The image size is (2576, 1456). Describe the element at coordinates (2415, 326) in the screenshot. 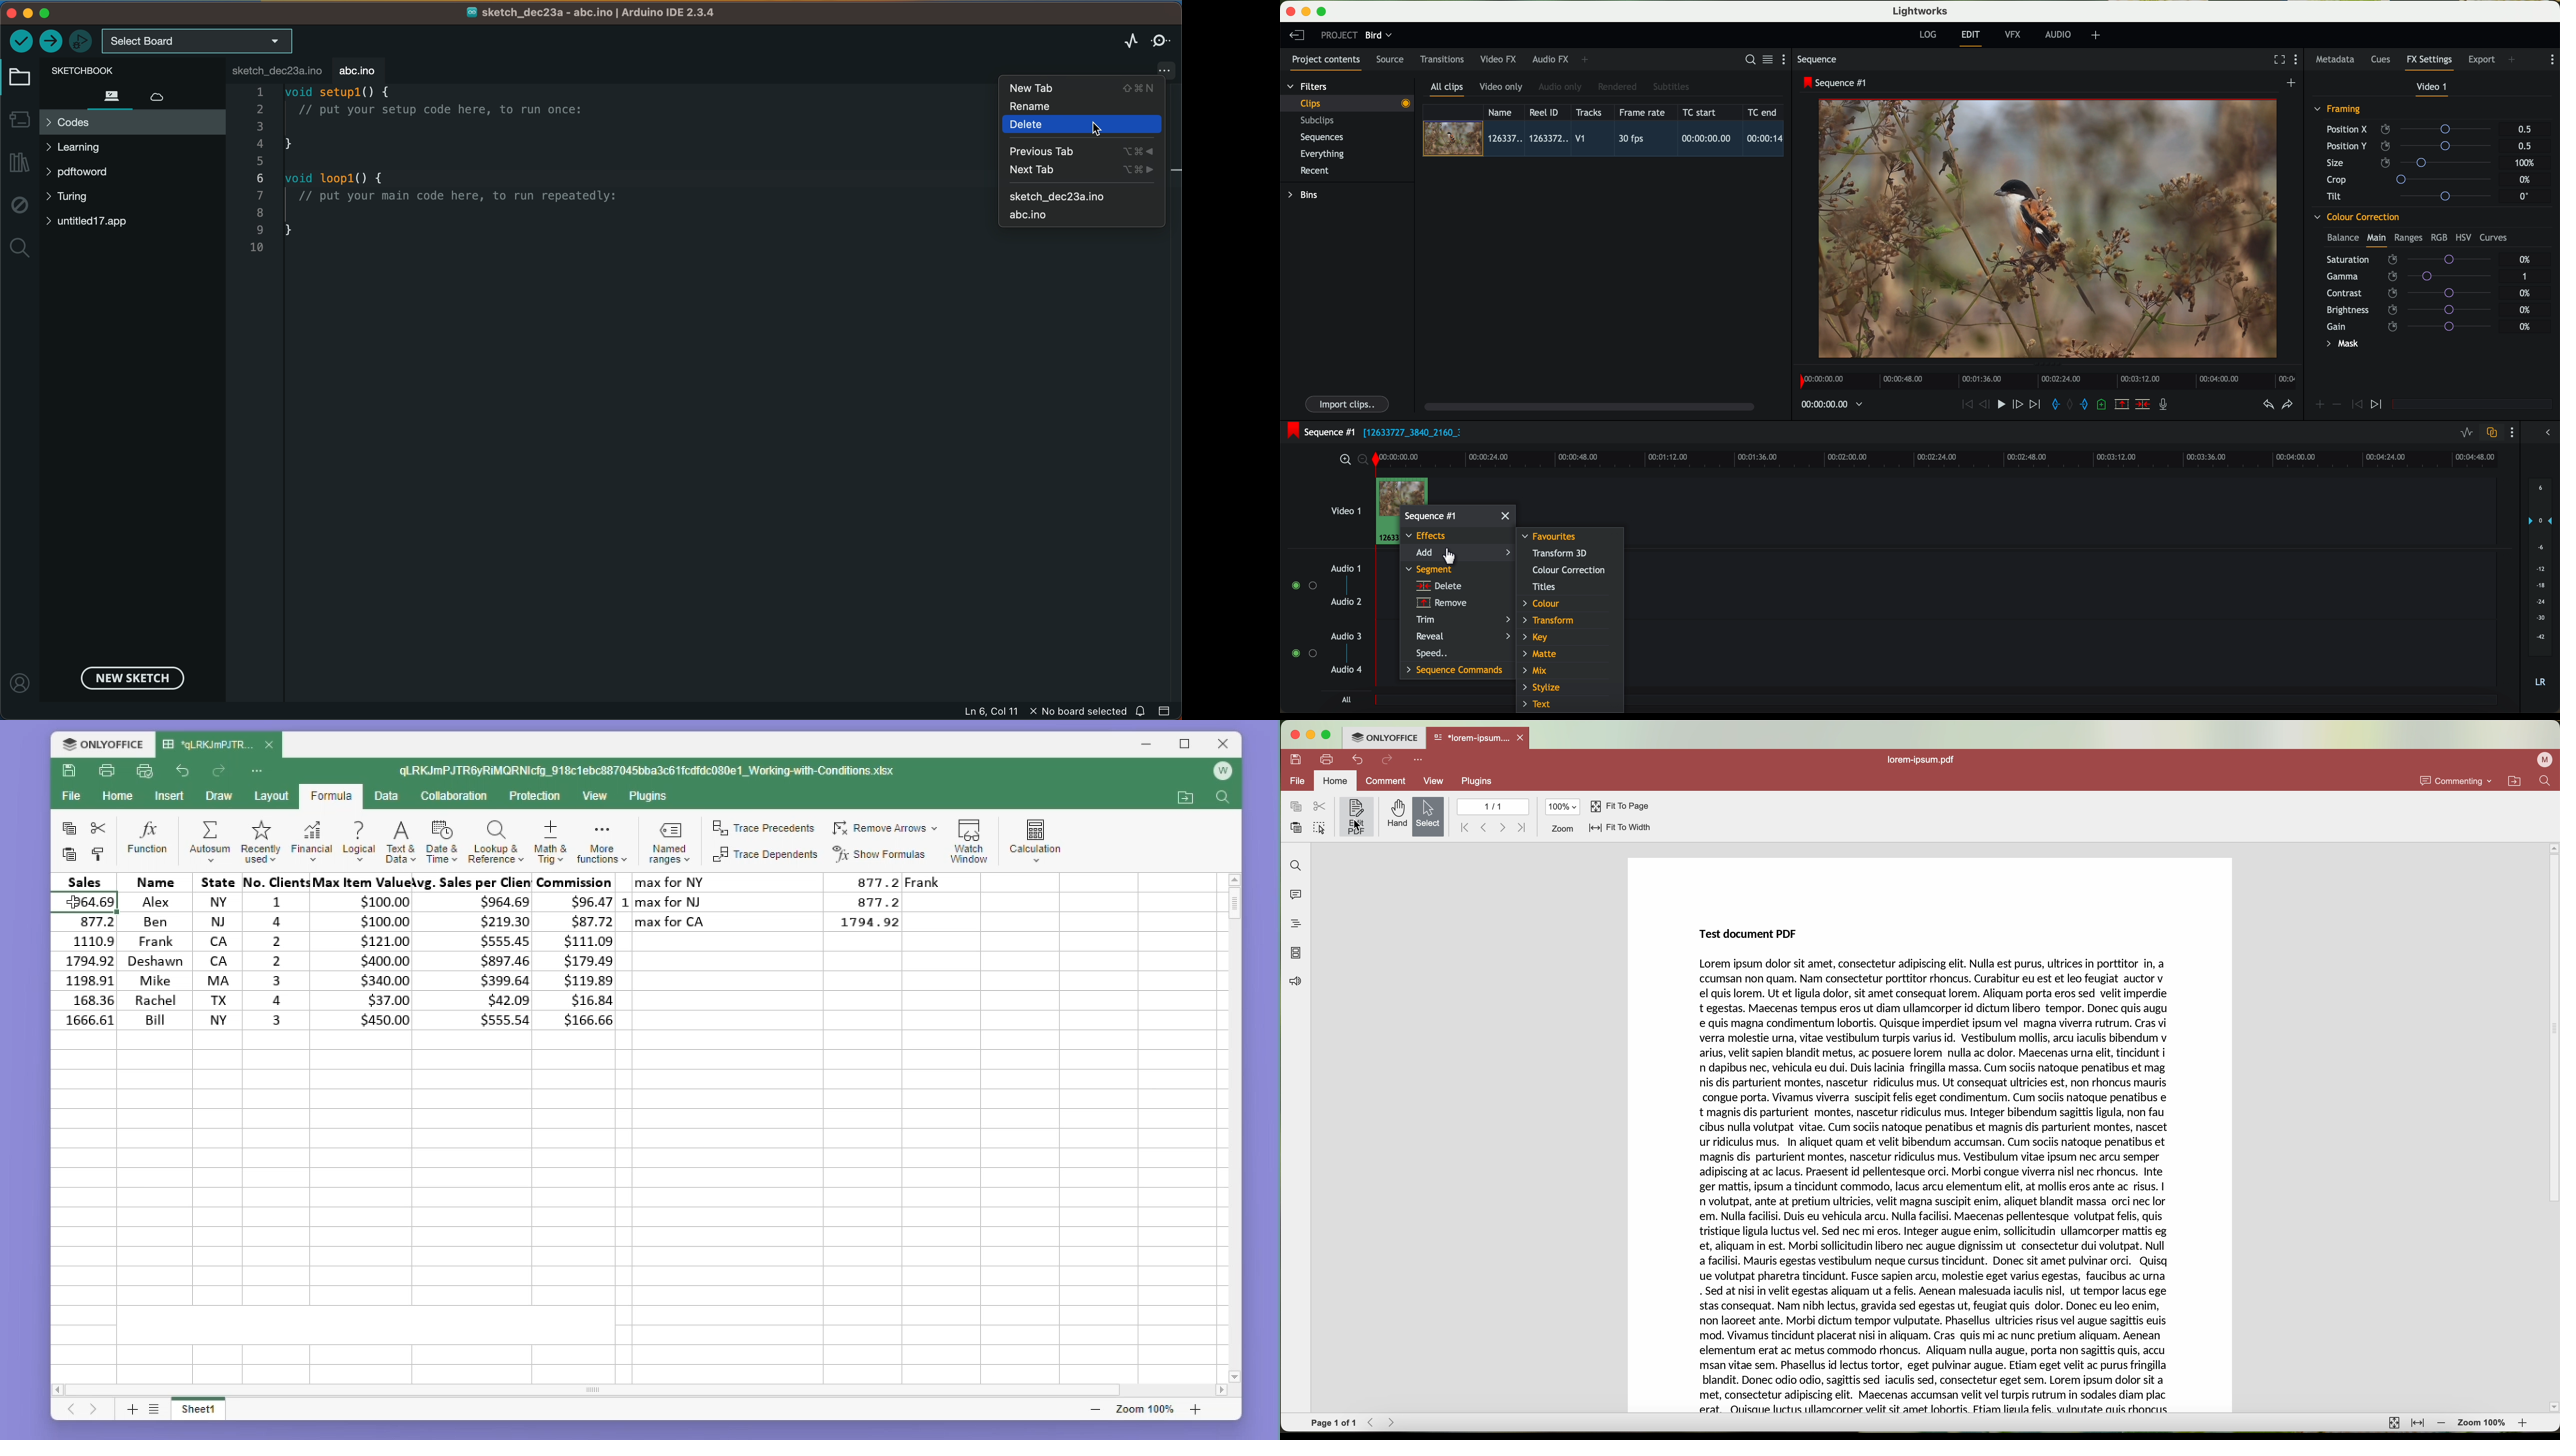

I see `gain` at that location.